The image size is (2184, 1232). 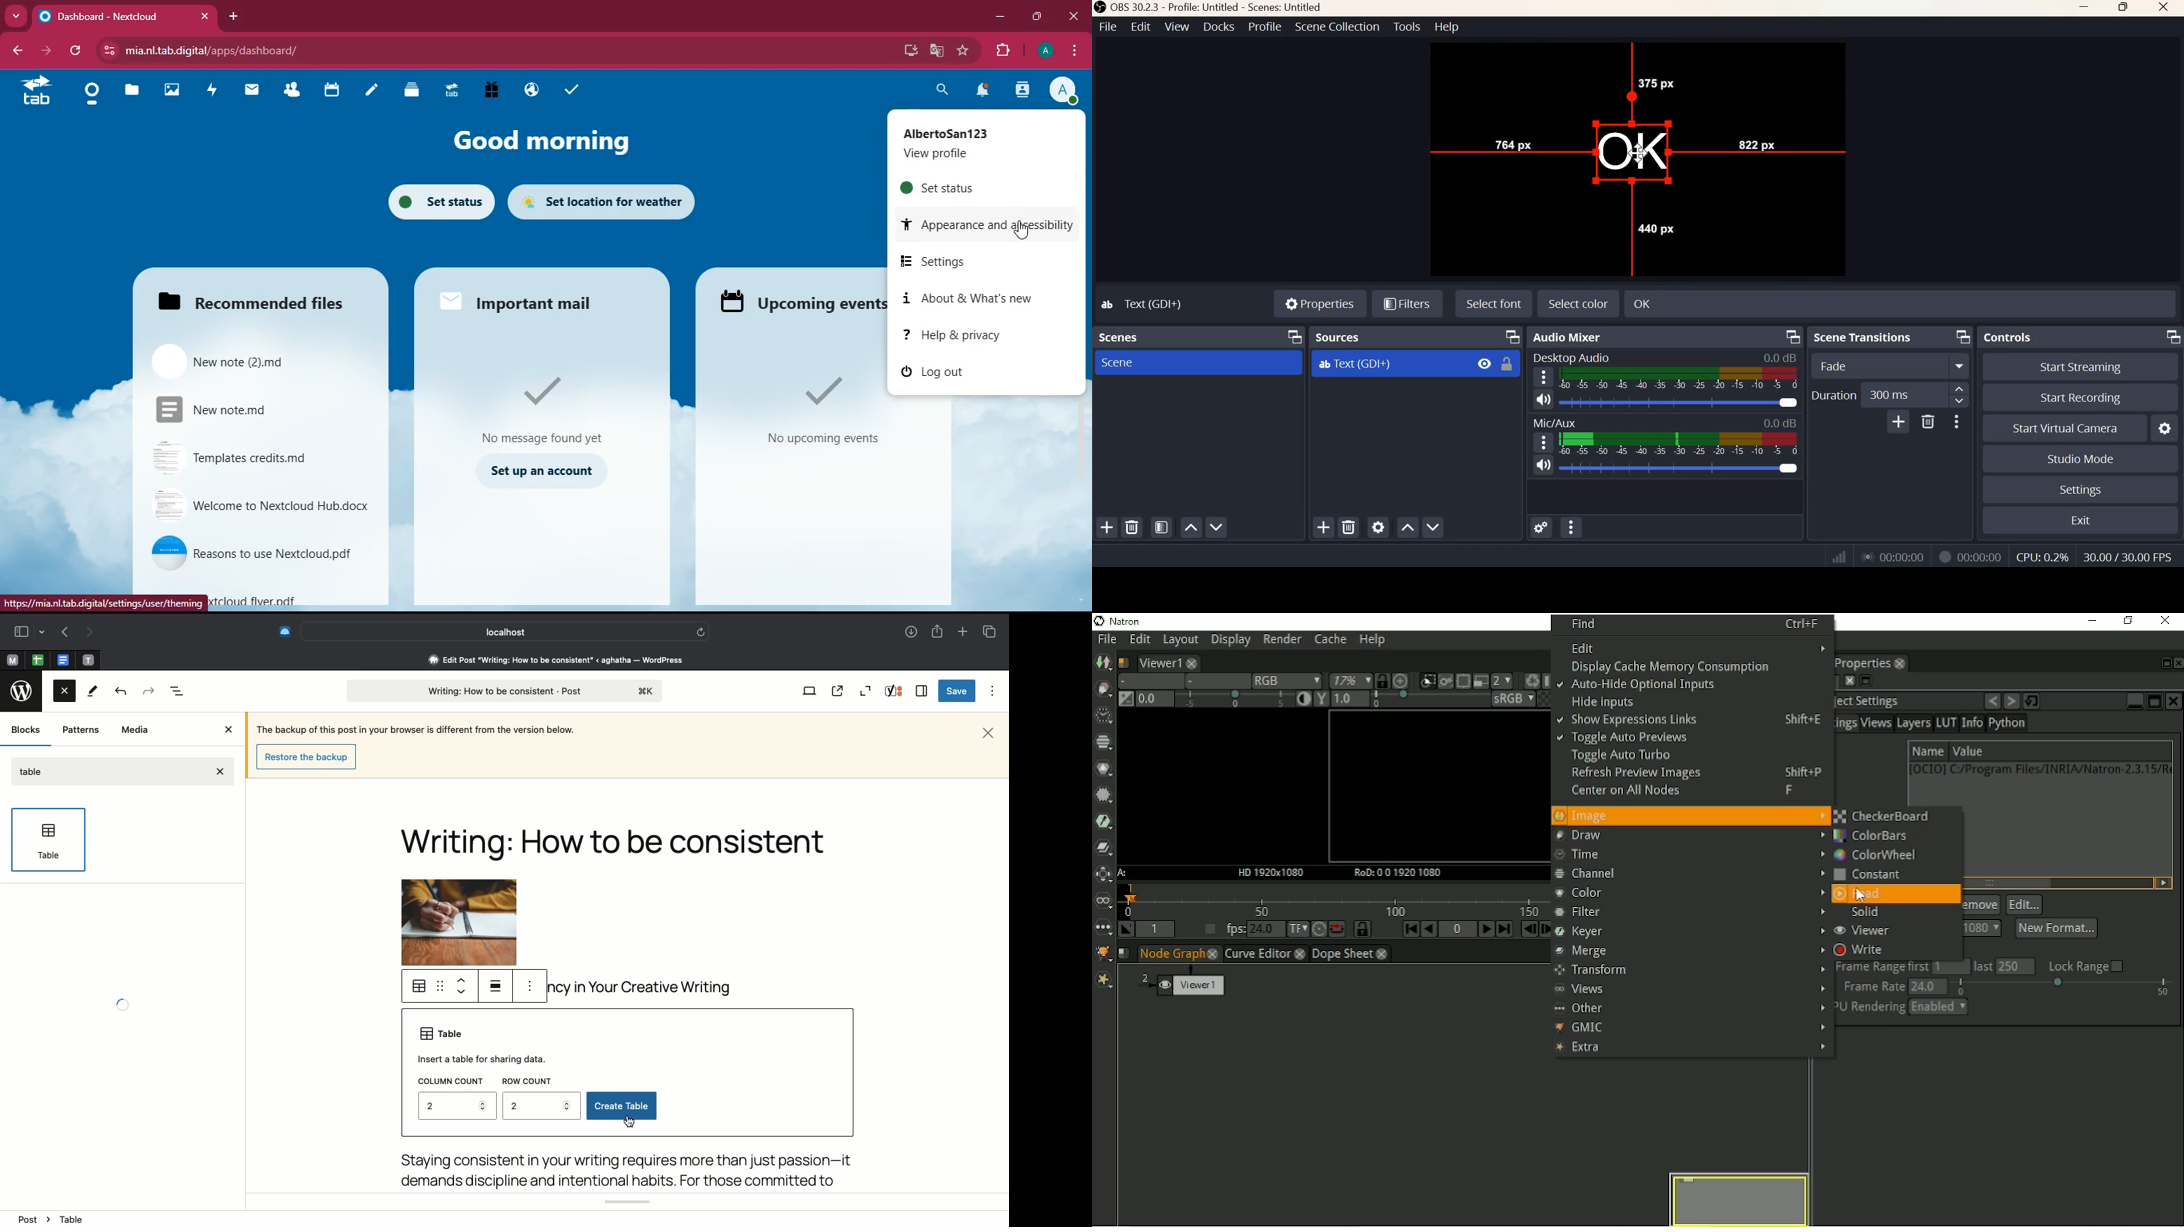 I want to click on help, so click(x=996, y=336).